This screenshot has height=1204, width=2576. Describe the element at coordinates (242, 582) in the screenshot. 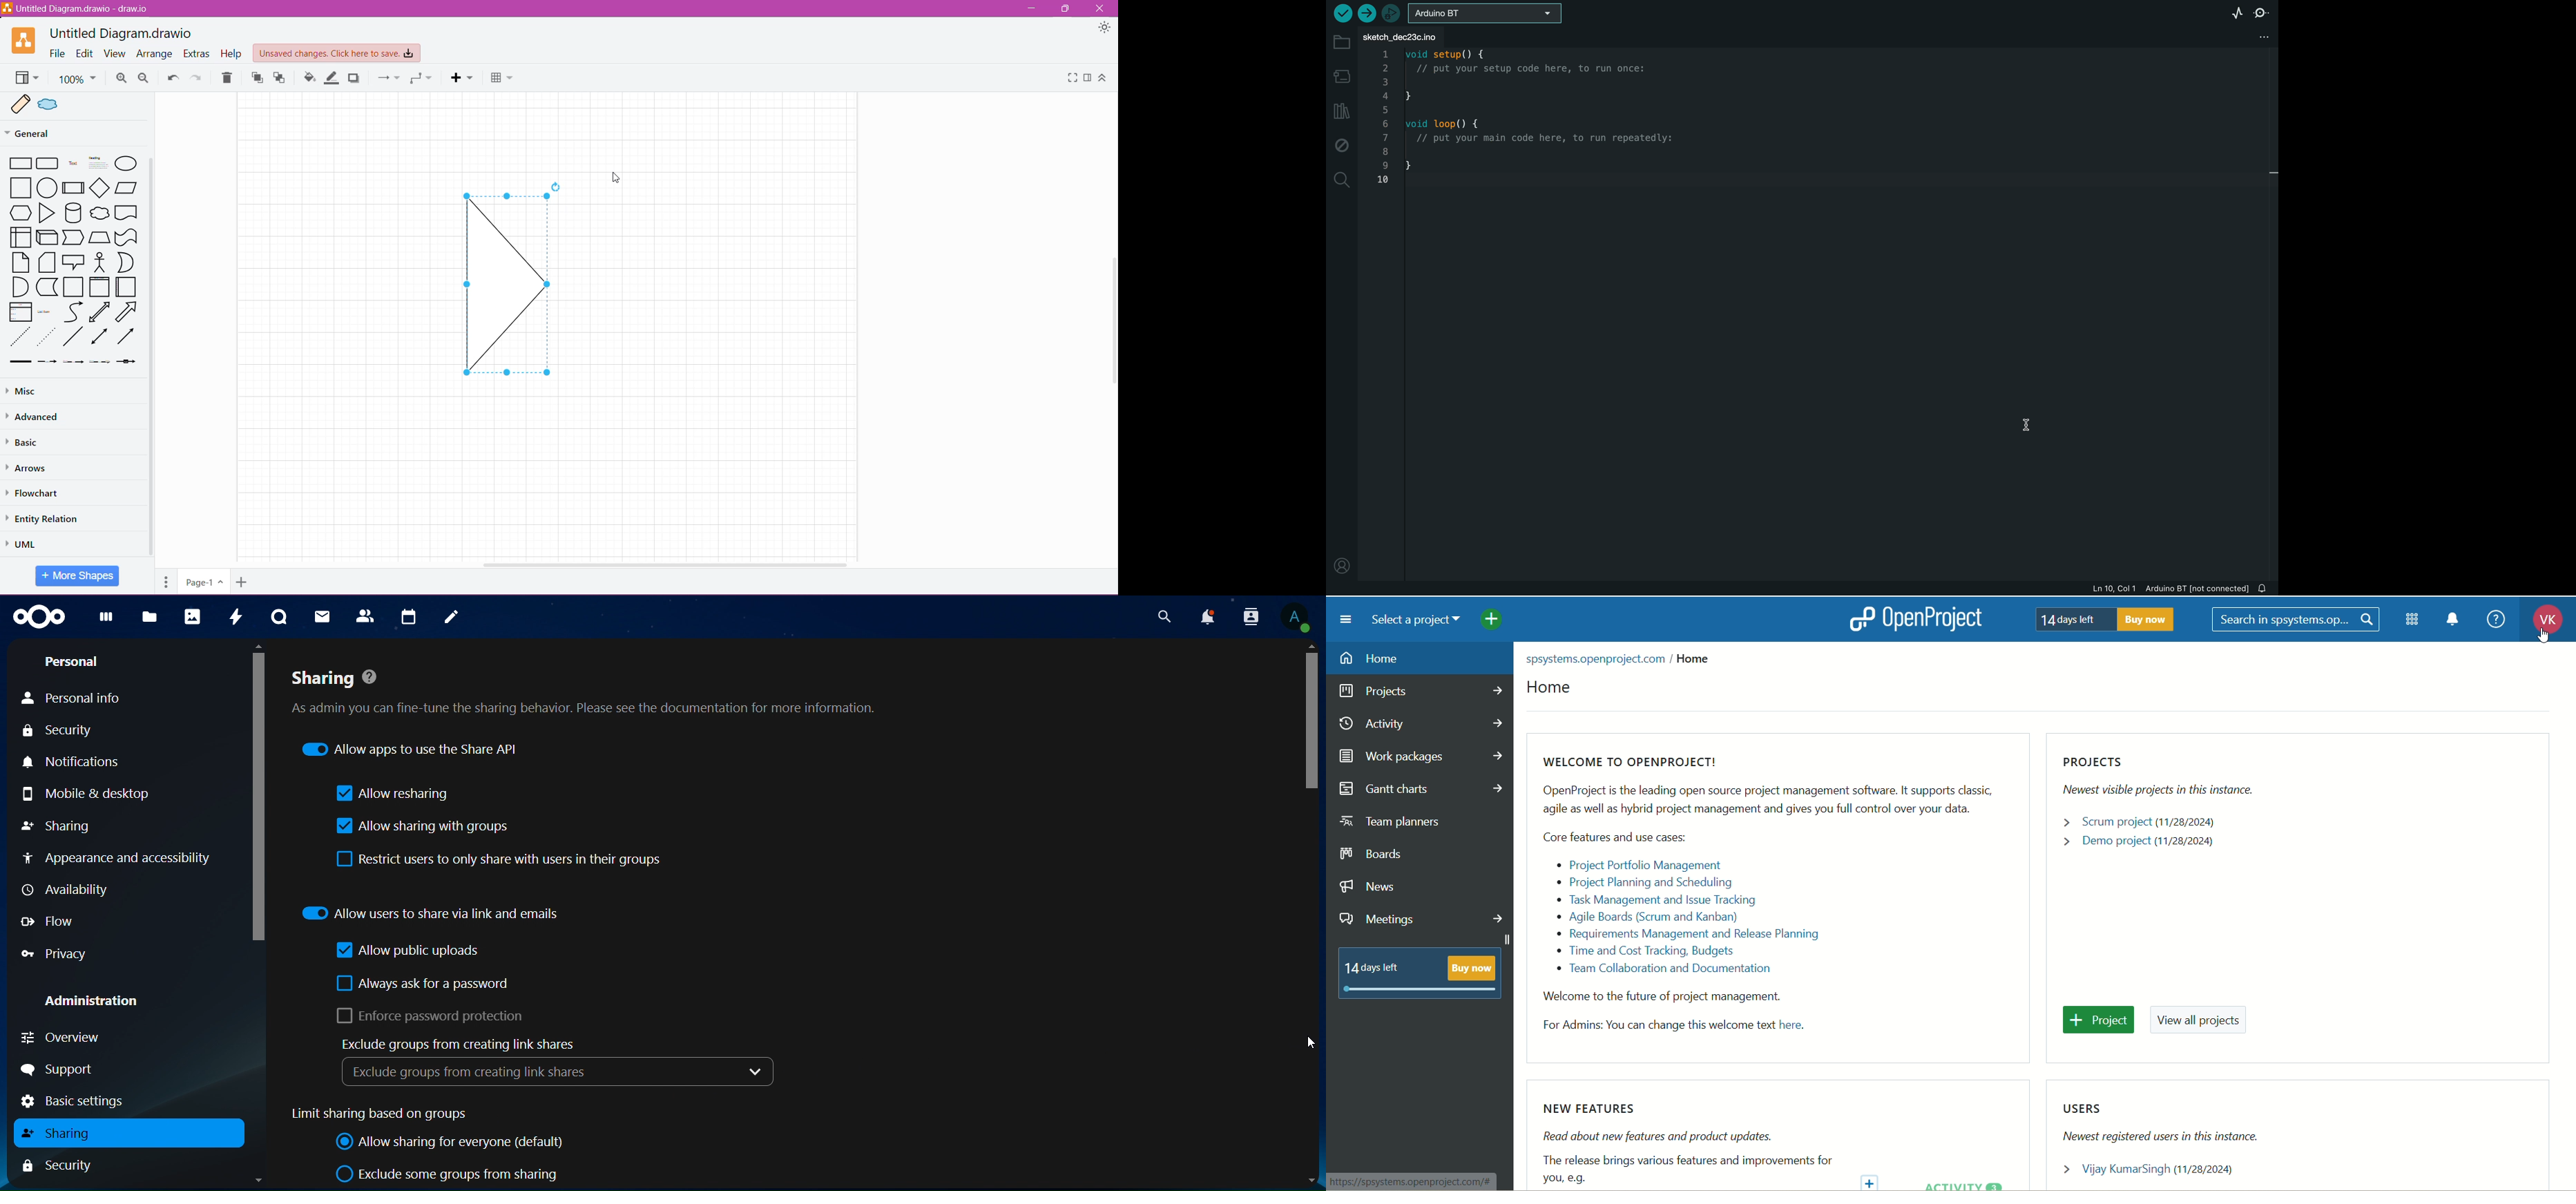

I see `Add Pages` at that location.